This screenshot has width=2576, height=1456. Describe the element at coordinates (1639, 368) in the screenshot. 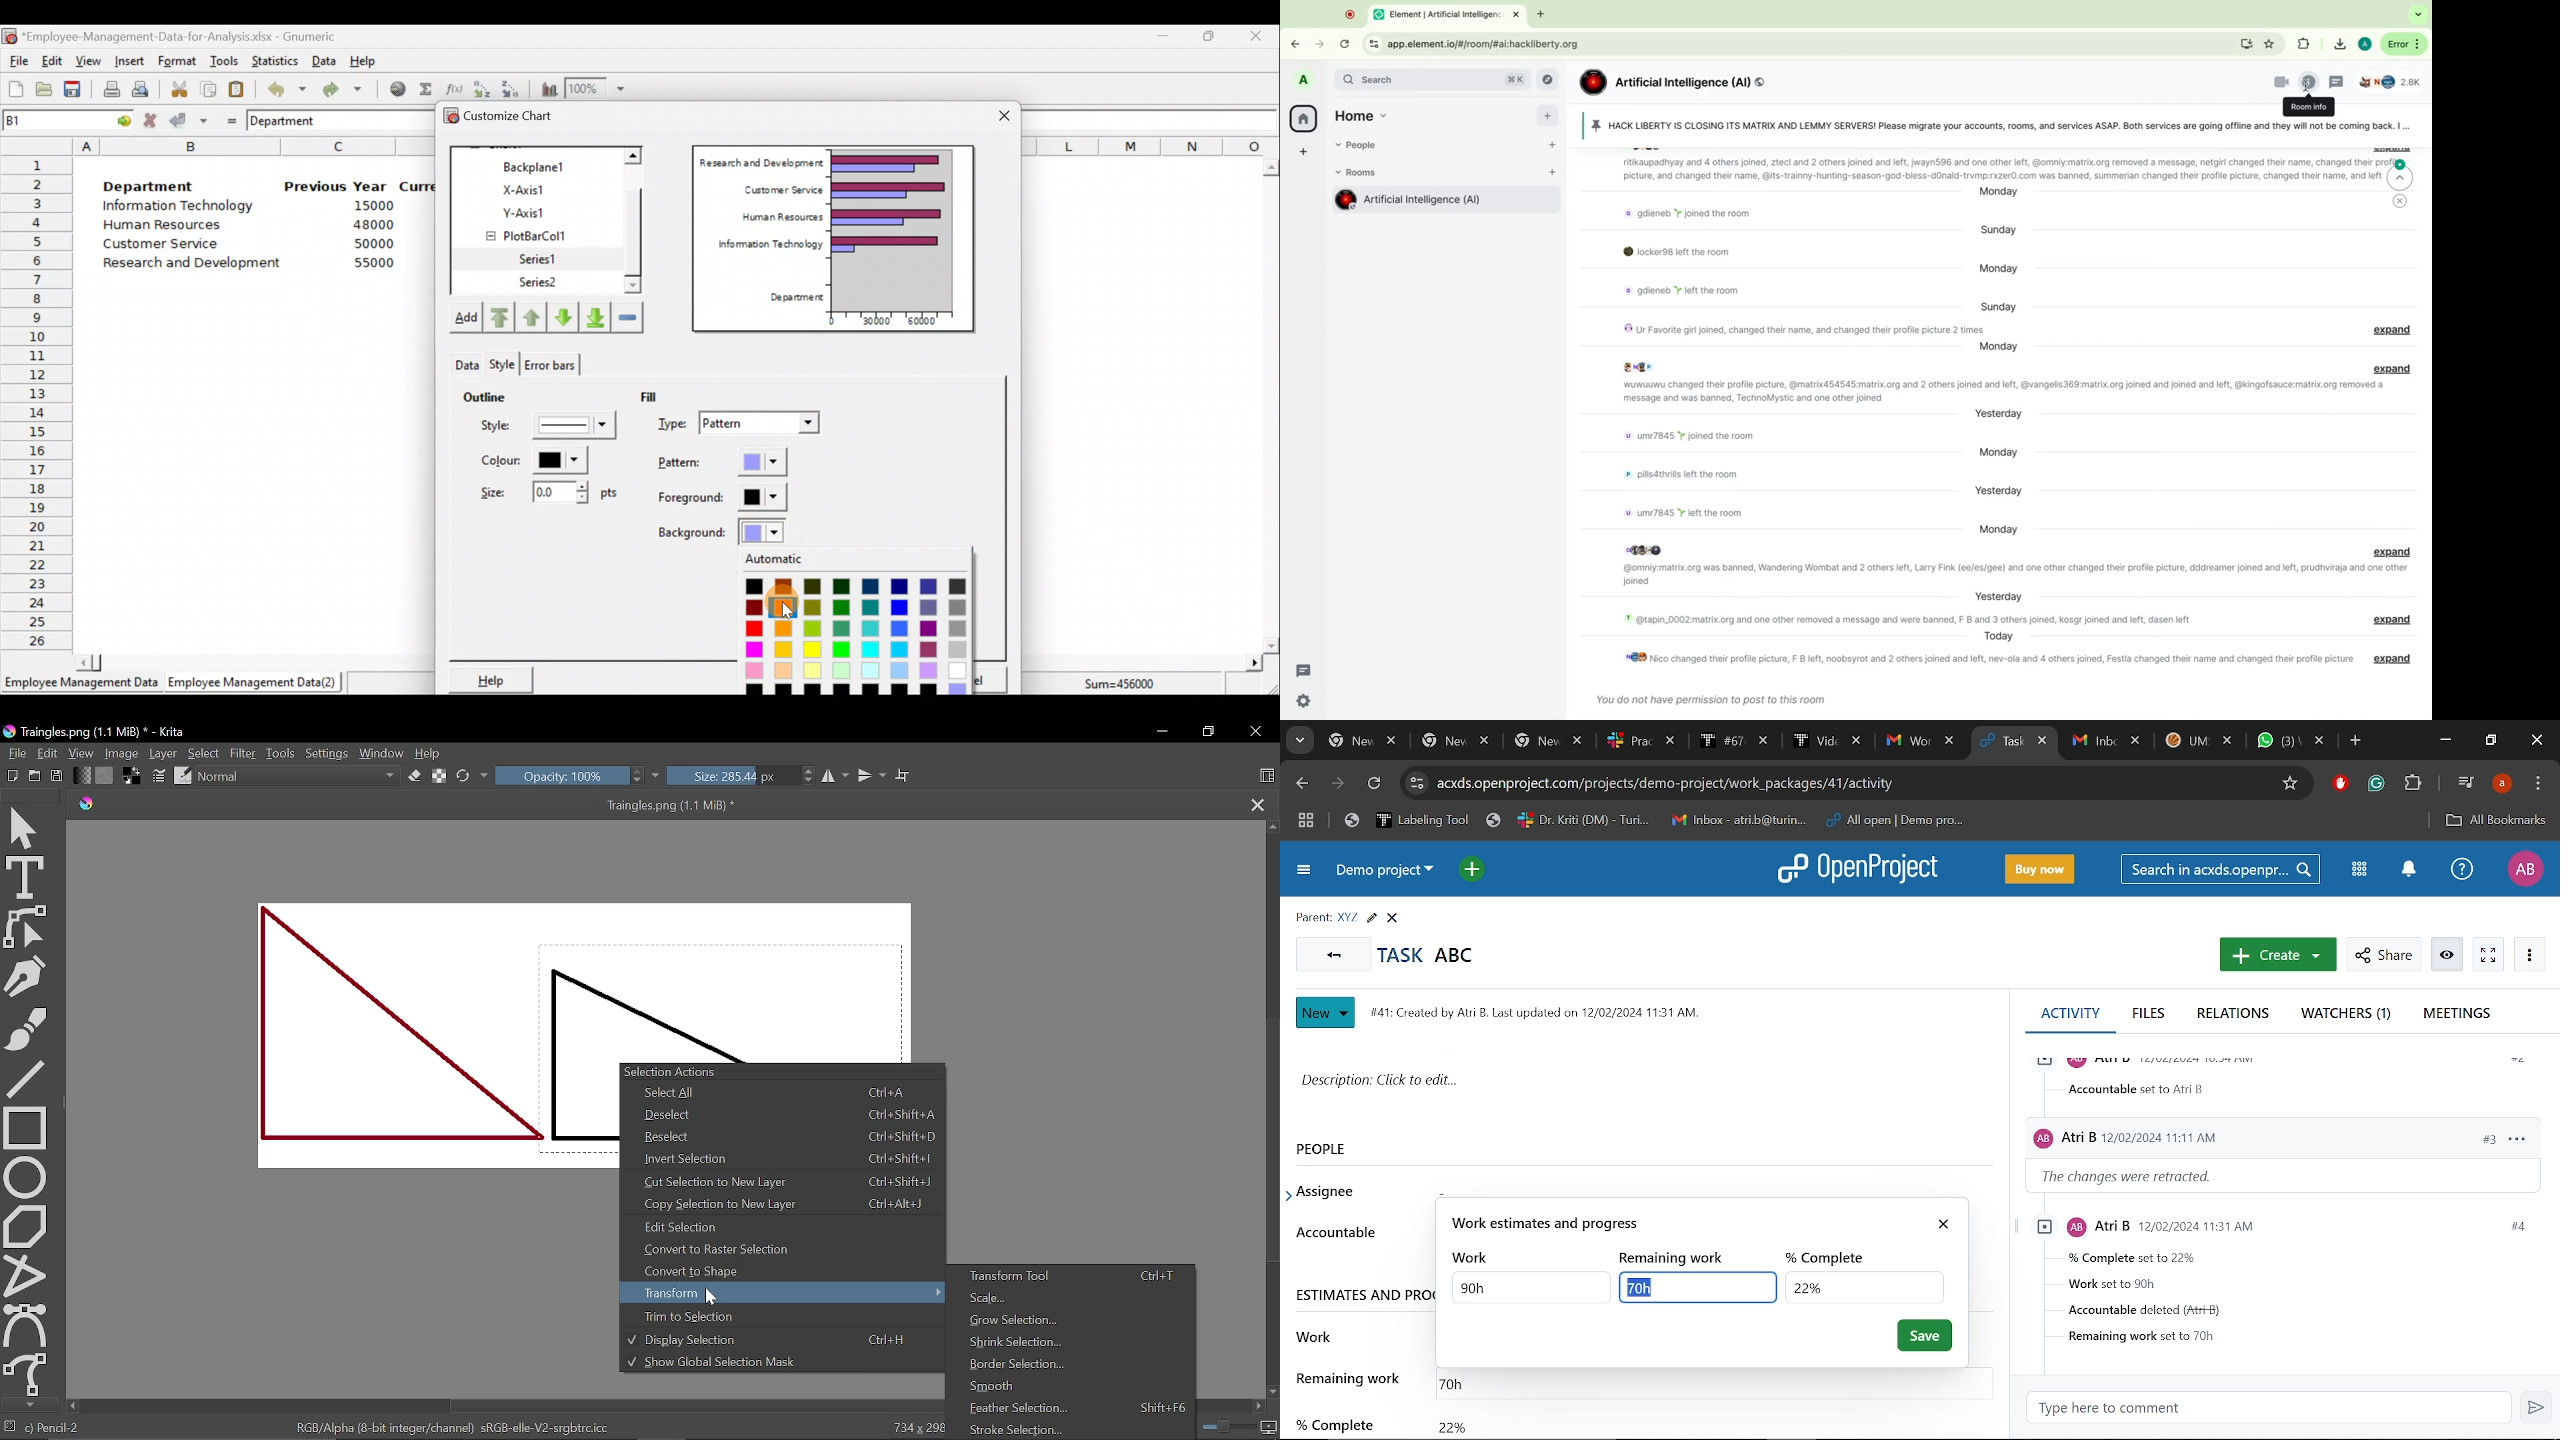

I see `profile pictures` at that location.